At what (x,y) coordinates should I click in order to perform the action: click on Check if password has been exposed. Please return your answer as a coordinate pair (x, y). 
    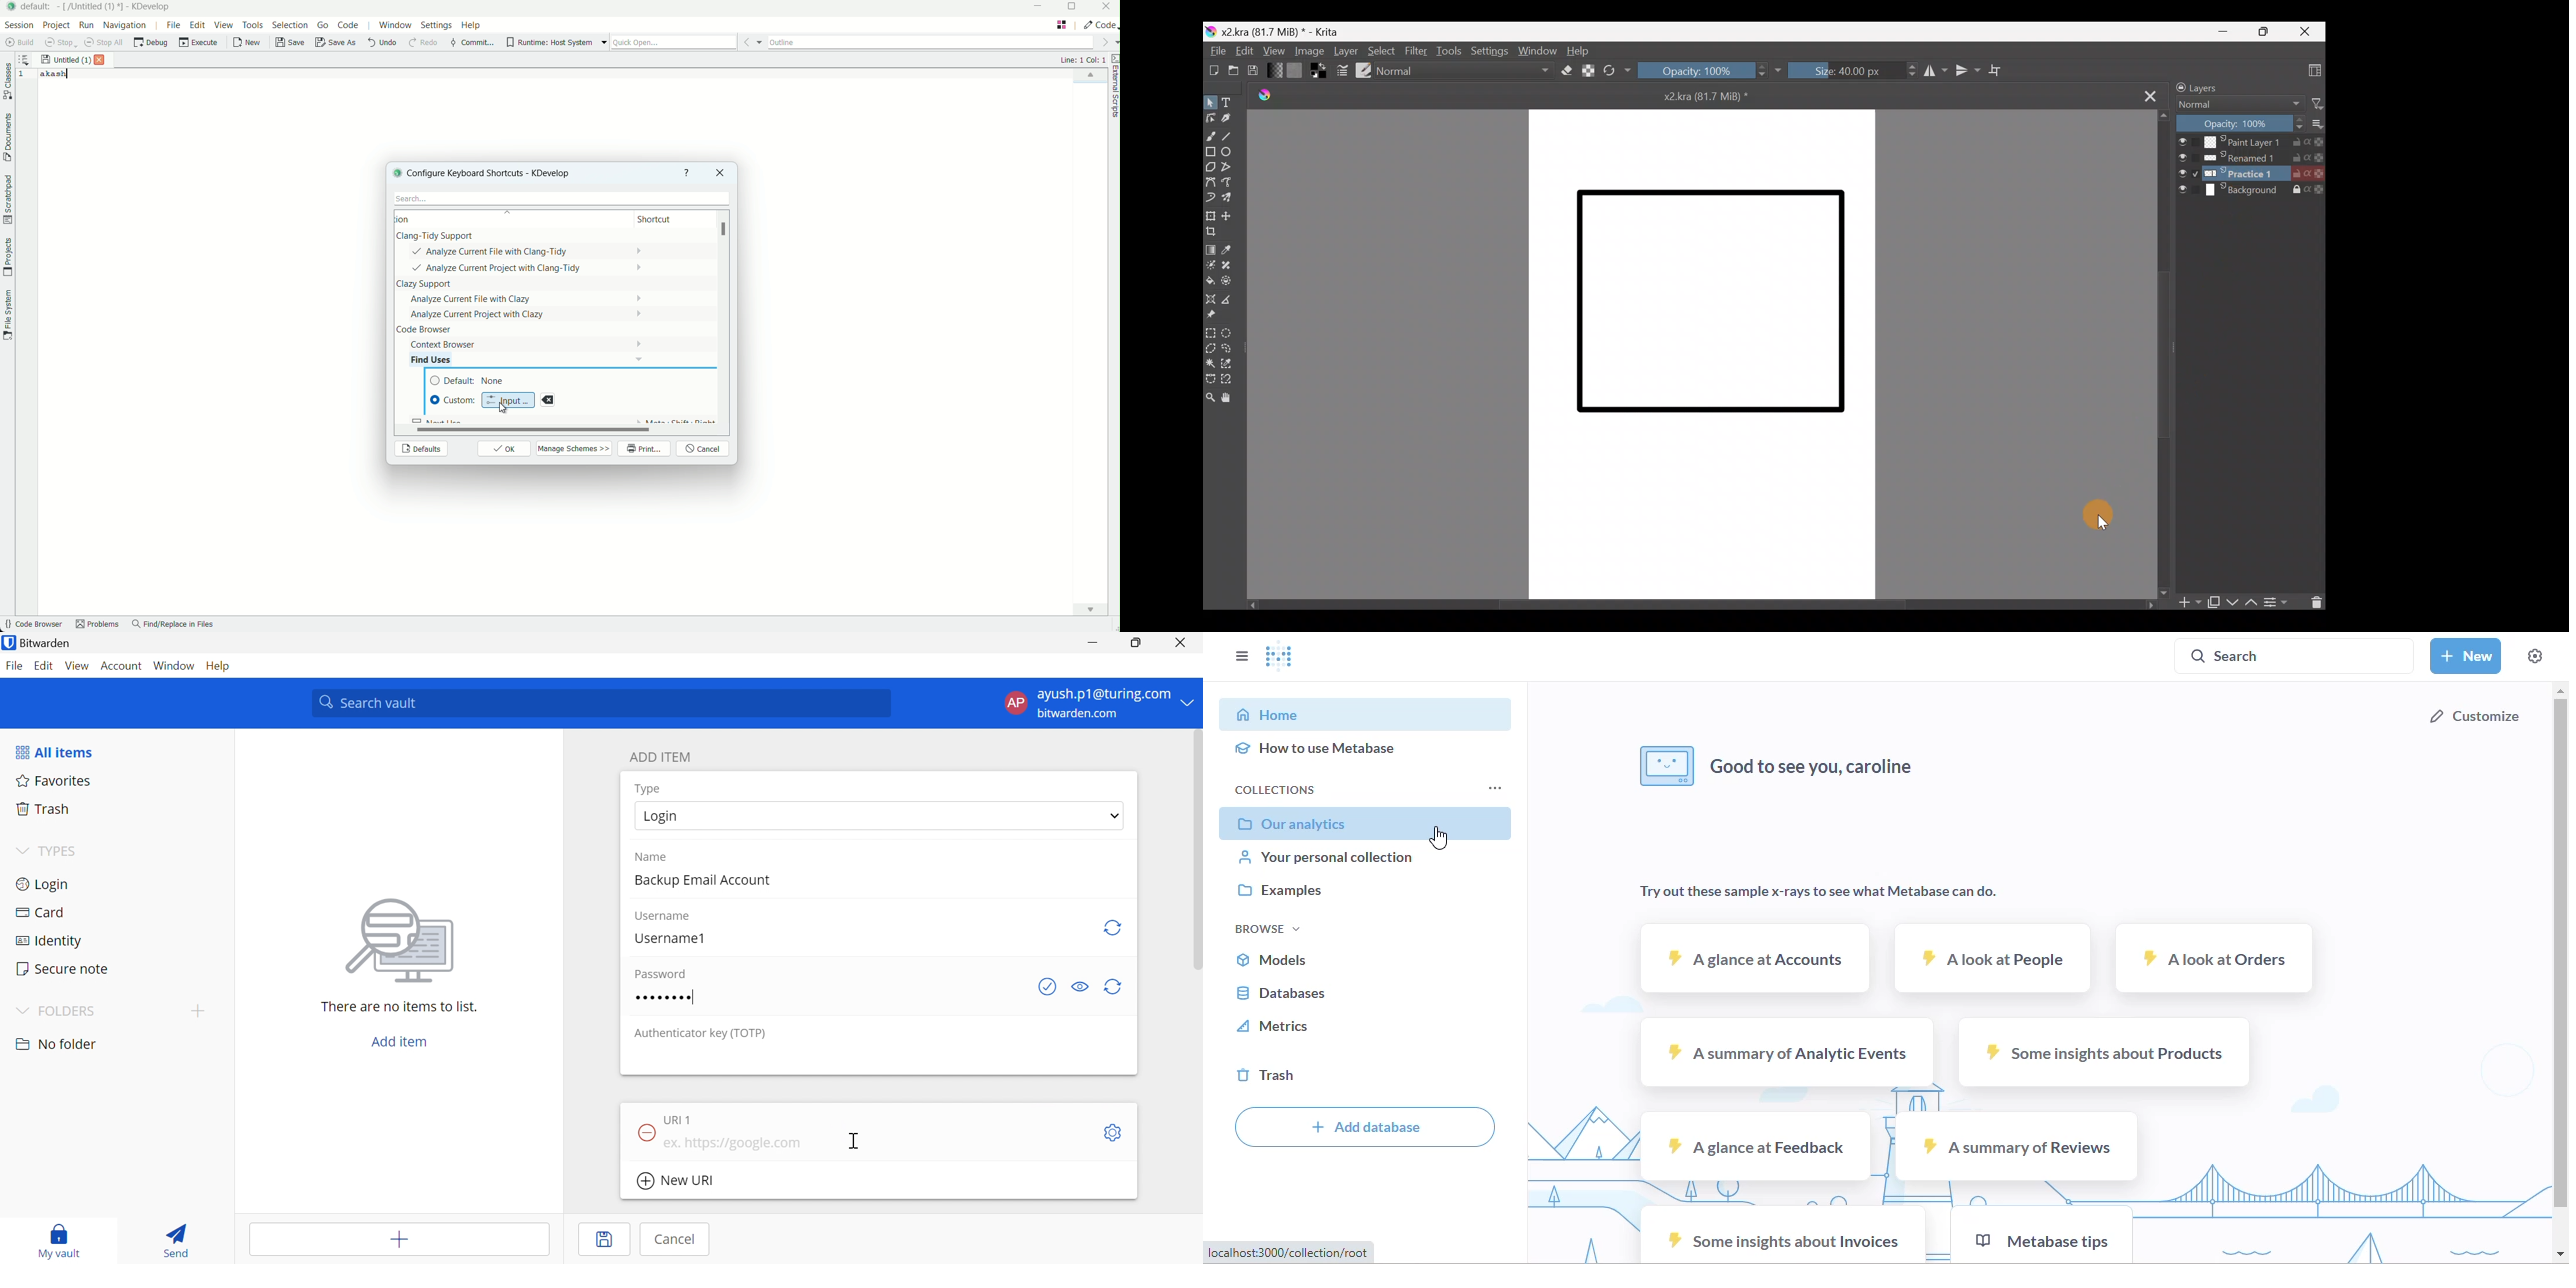
    Looking at the image, I should click on (1050, 987).